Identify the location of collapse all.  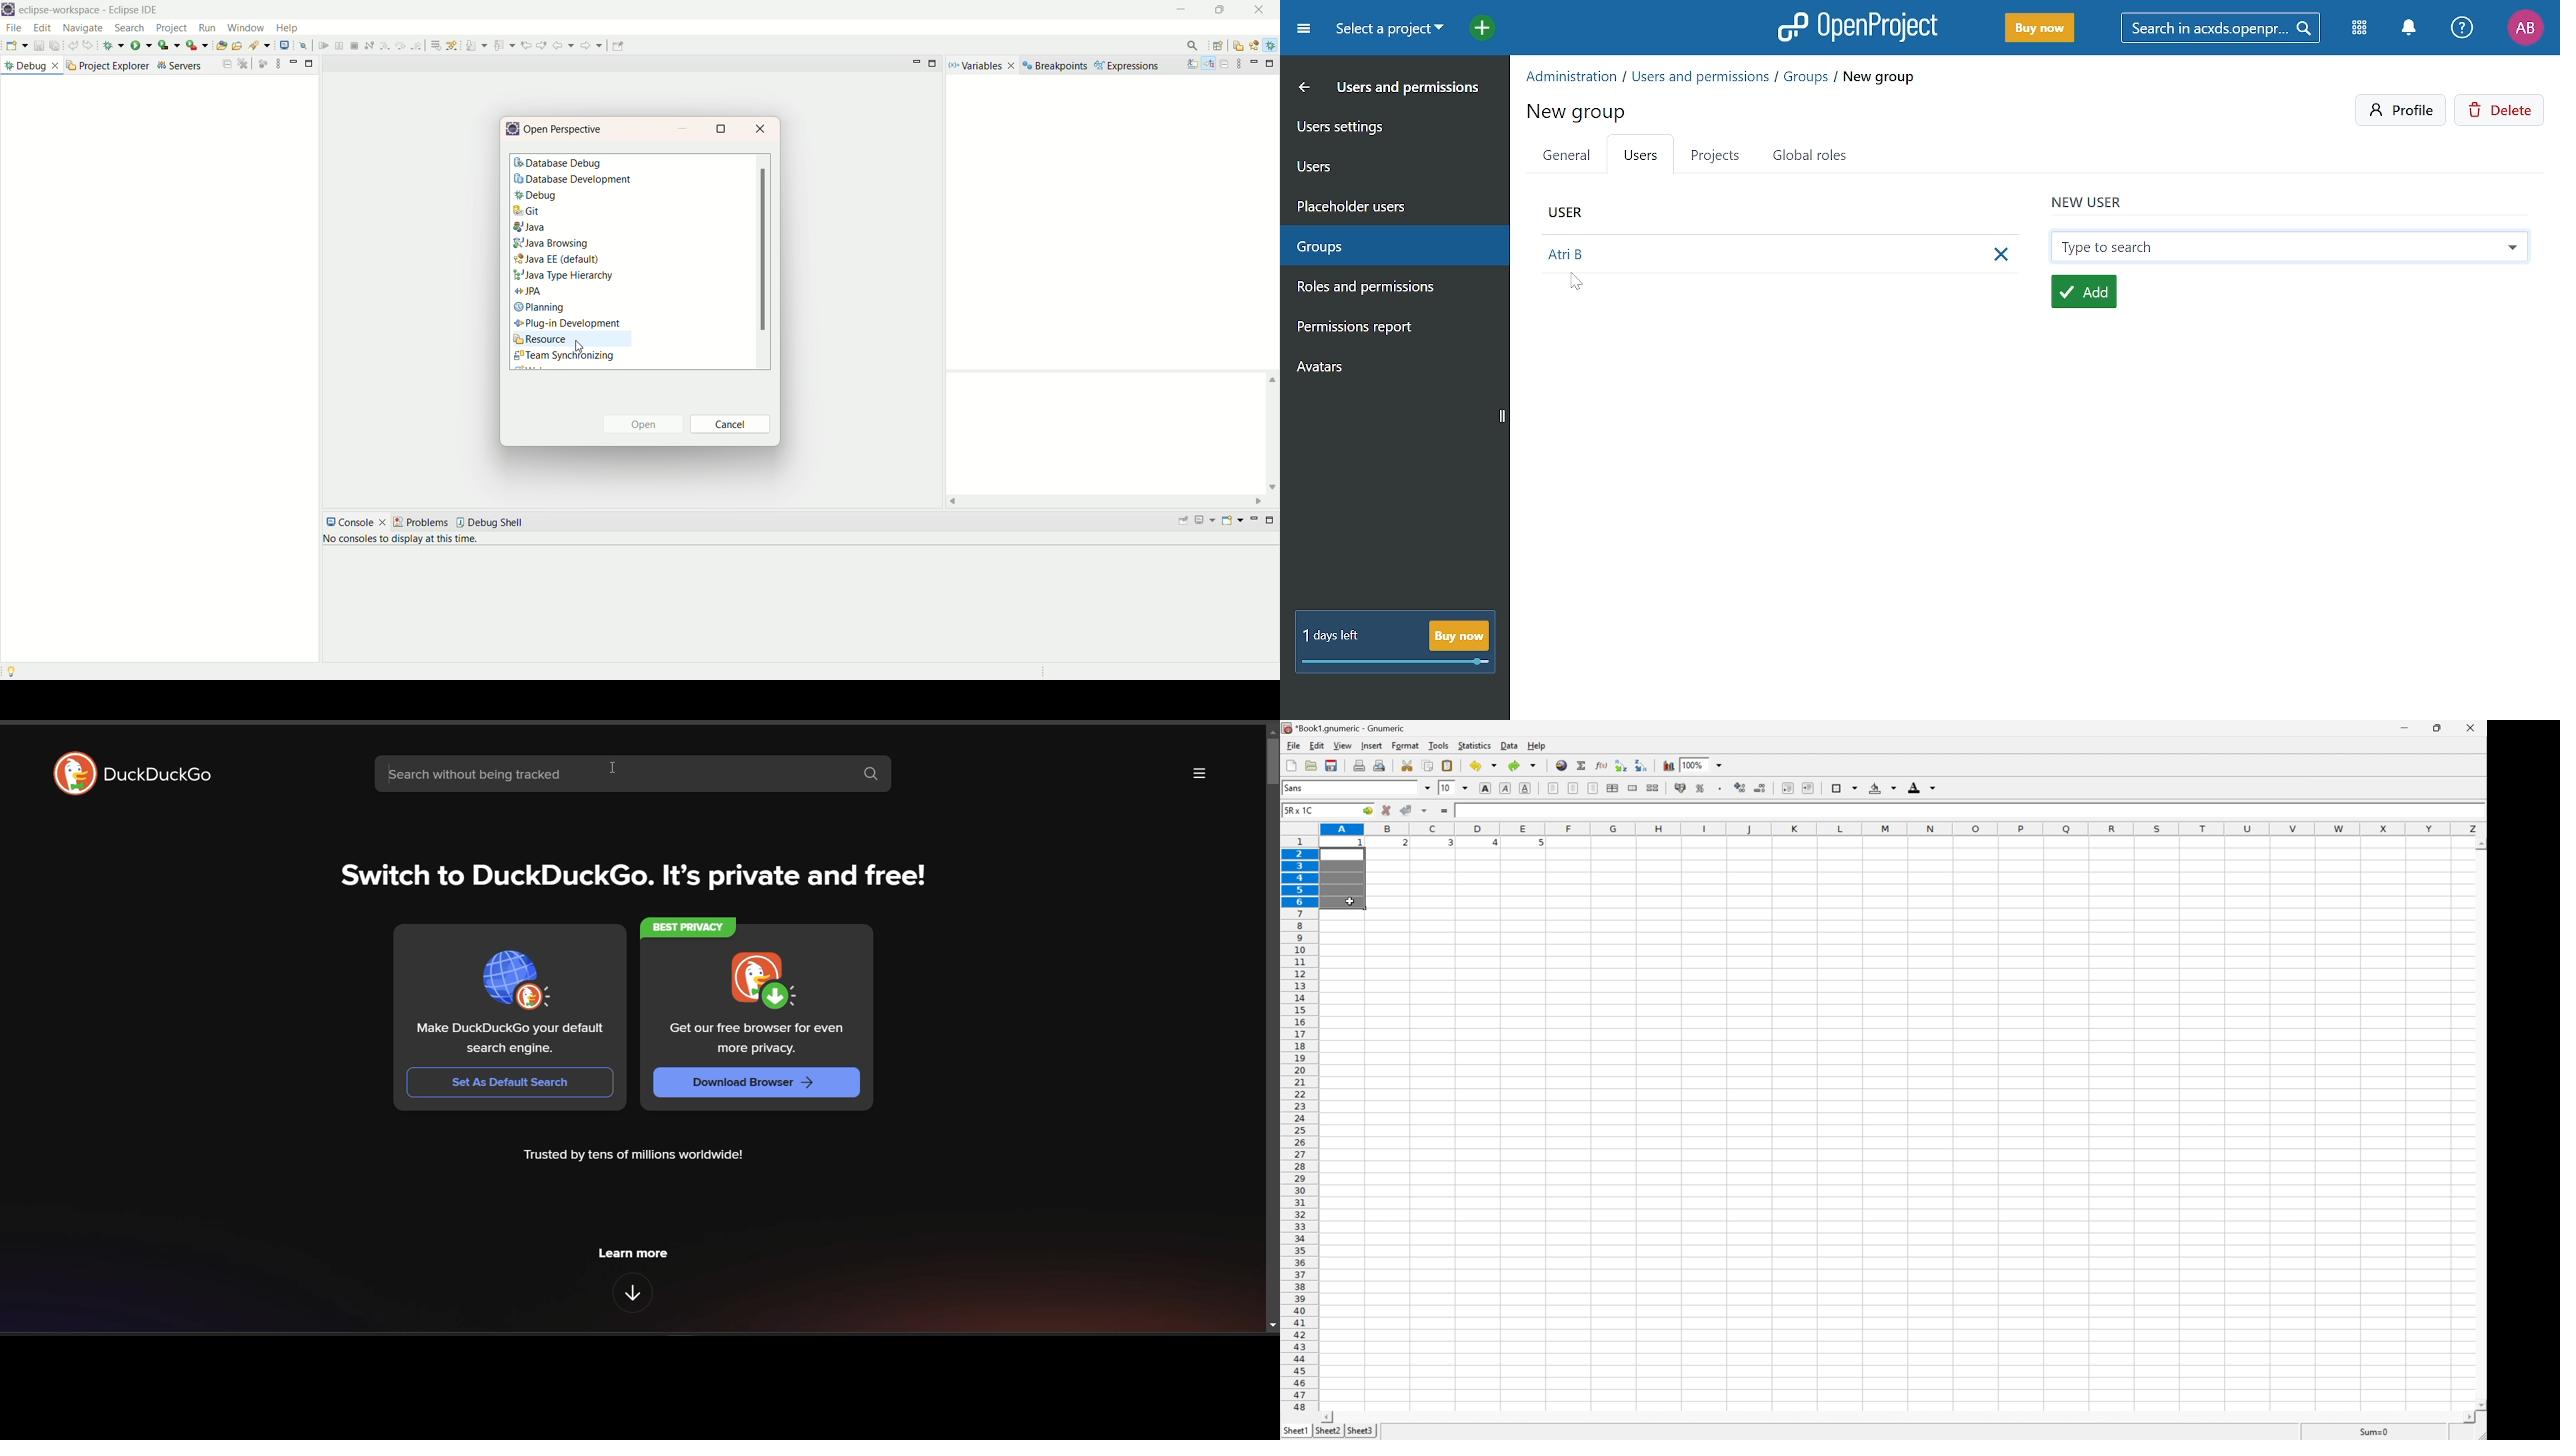
(1225, 65).